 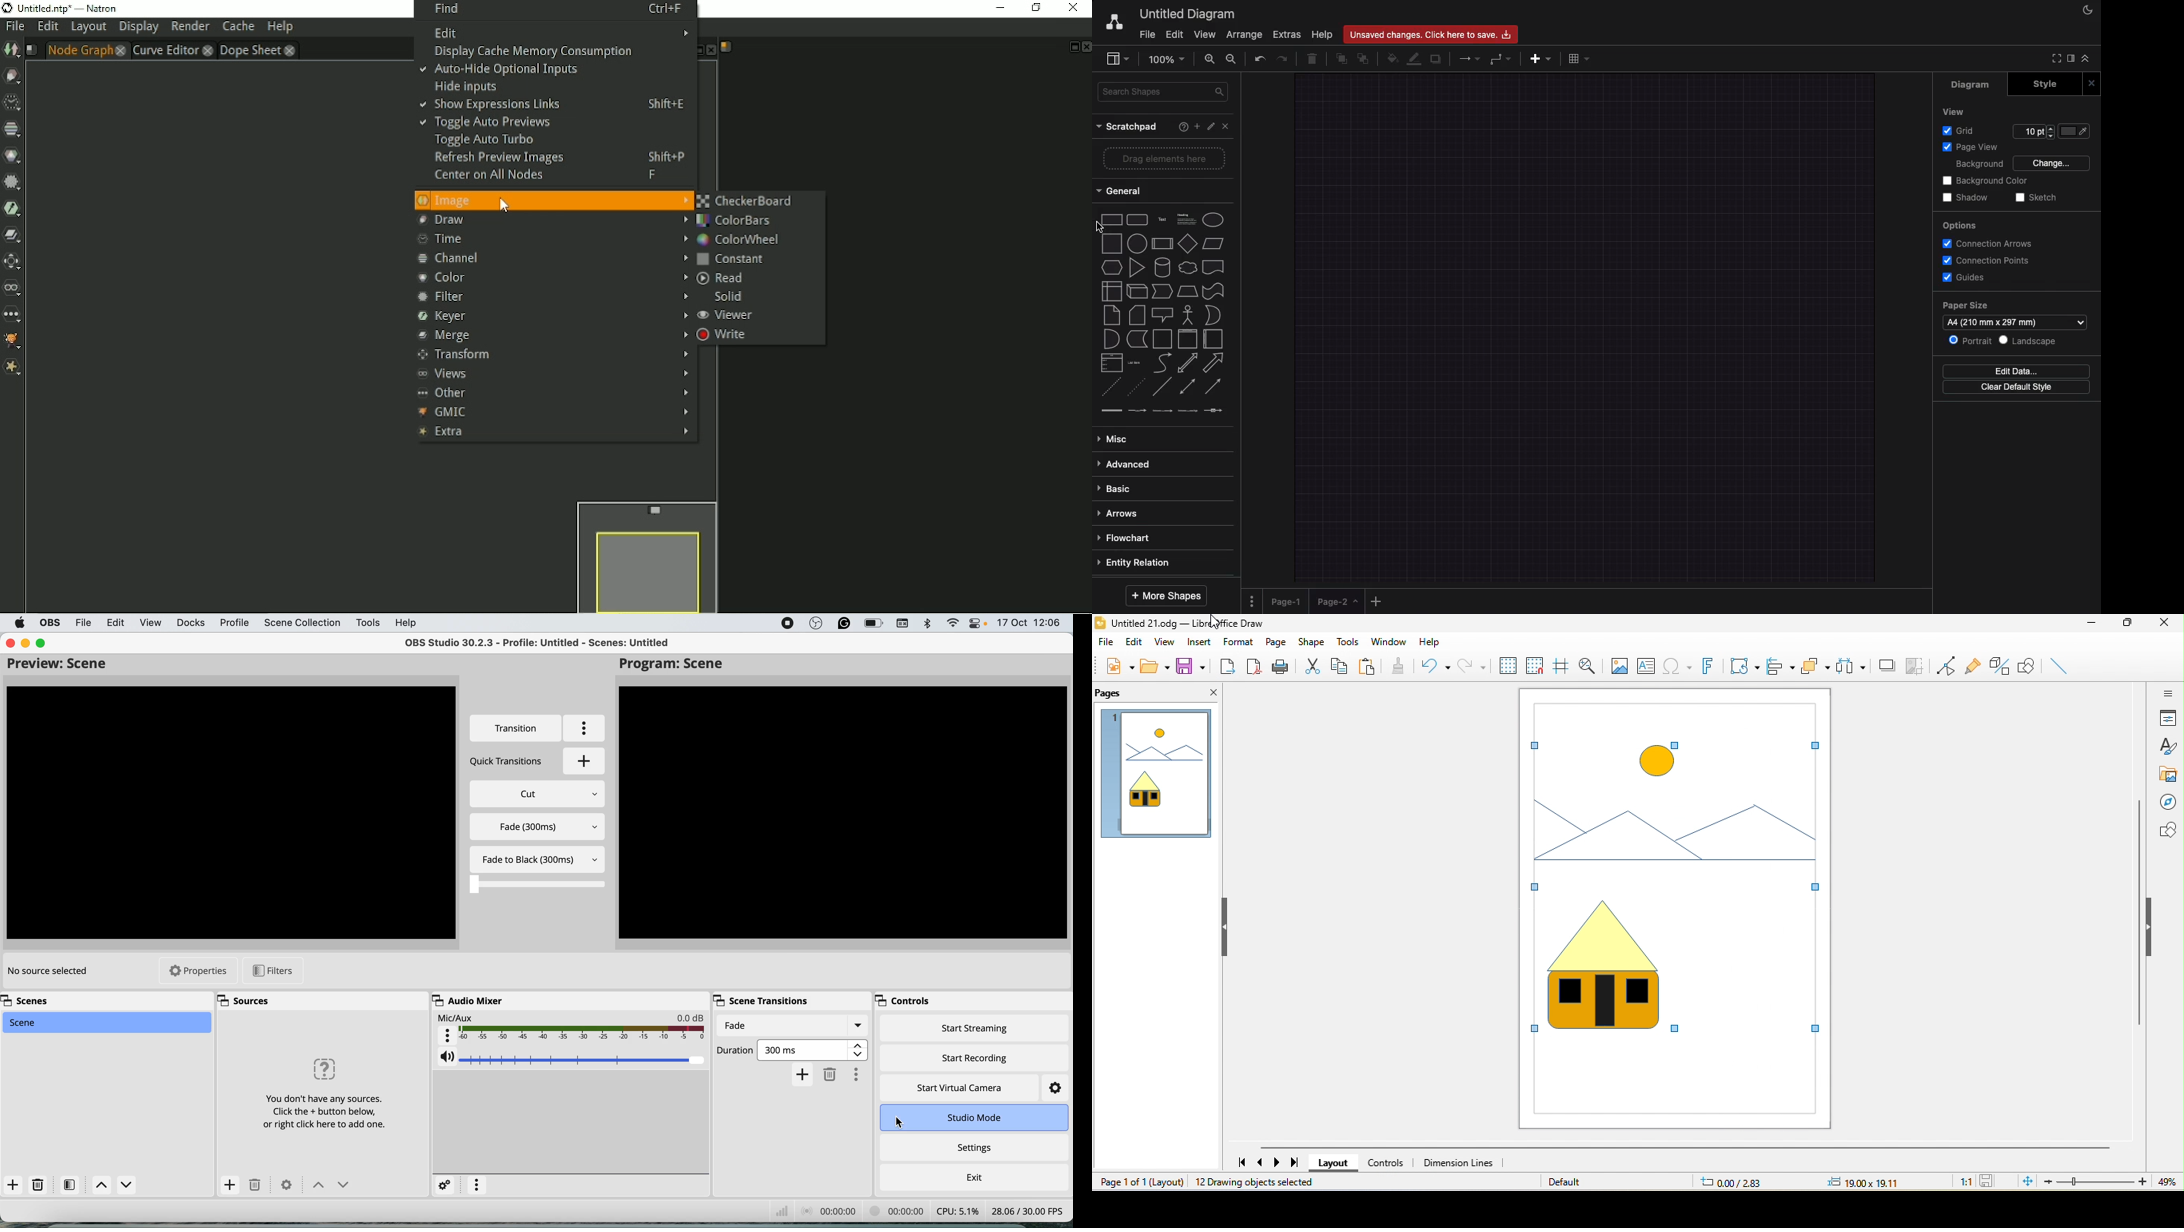 I want to click on File, so click(x=1147, y=33).